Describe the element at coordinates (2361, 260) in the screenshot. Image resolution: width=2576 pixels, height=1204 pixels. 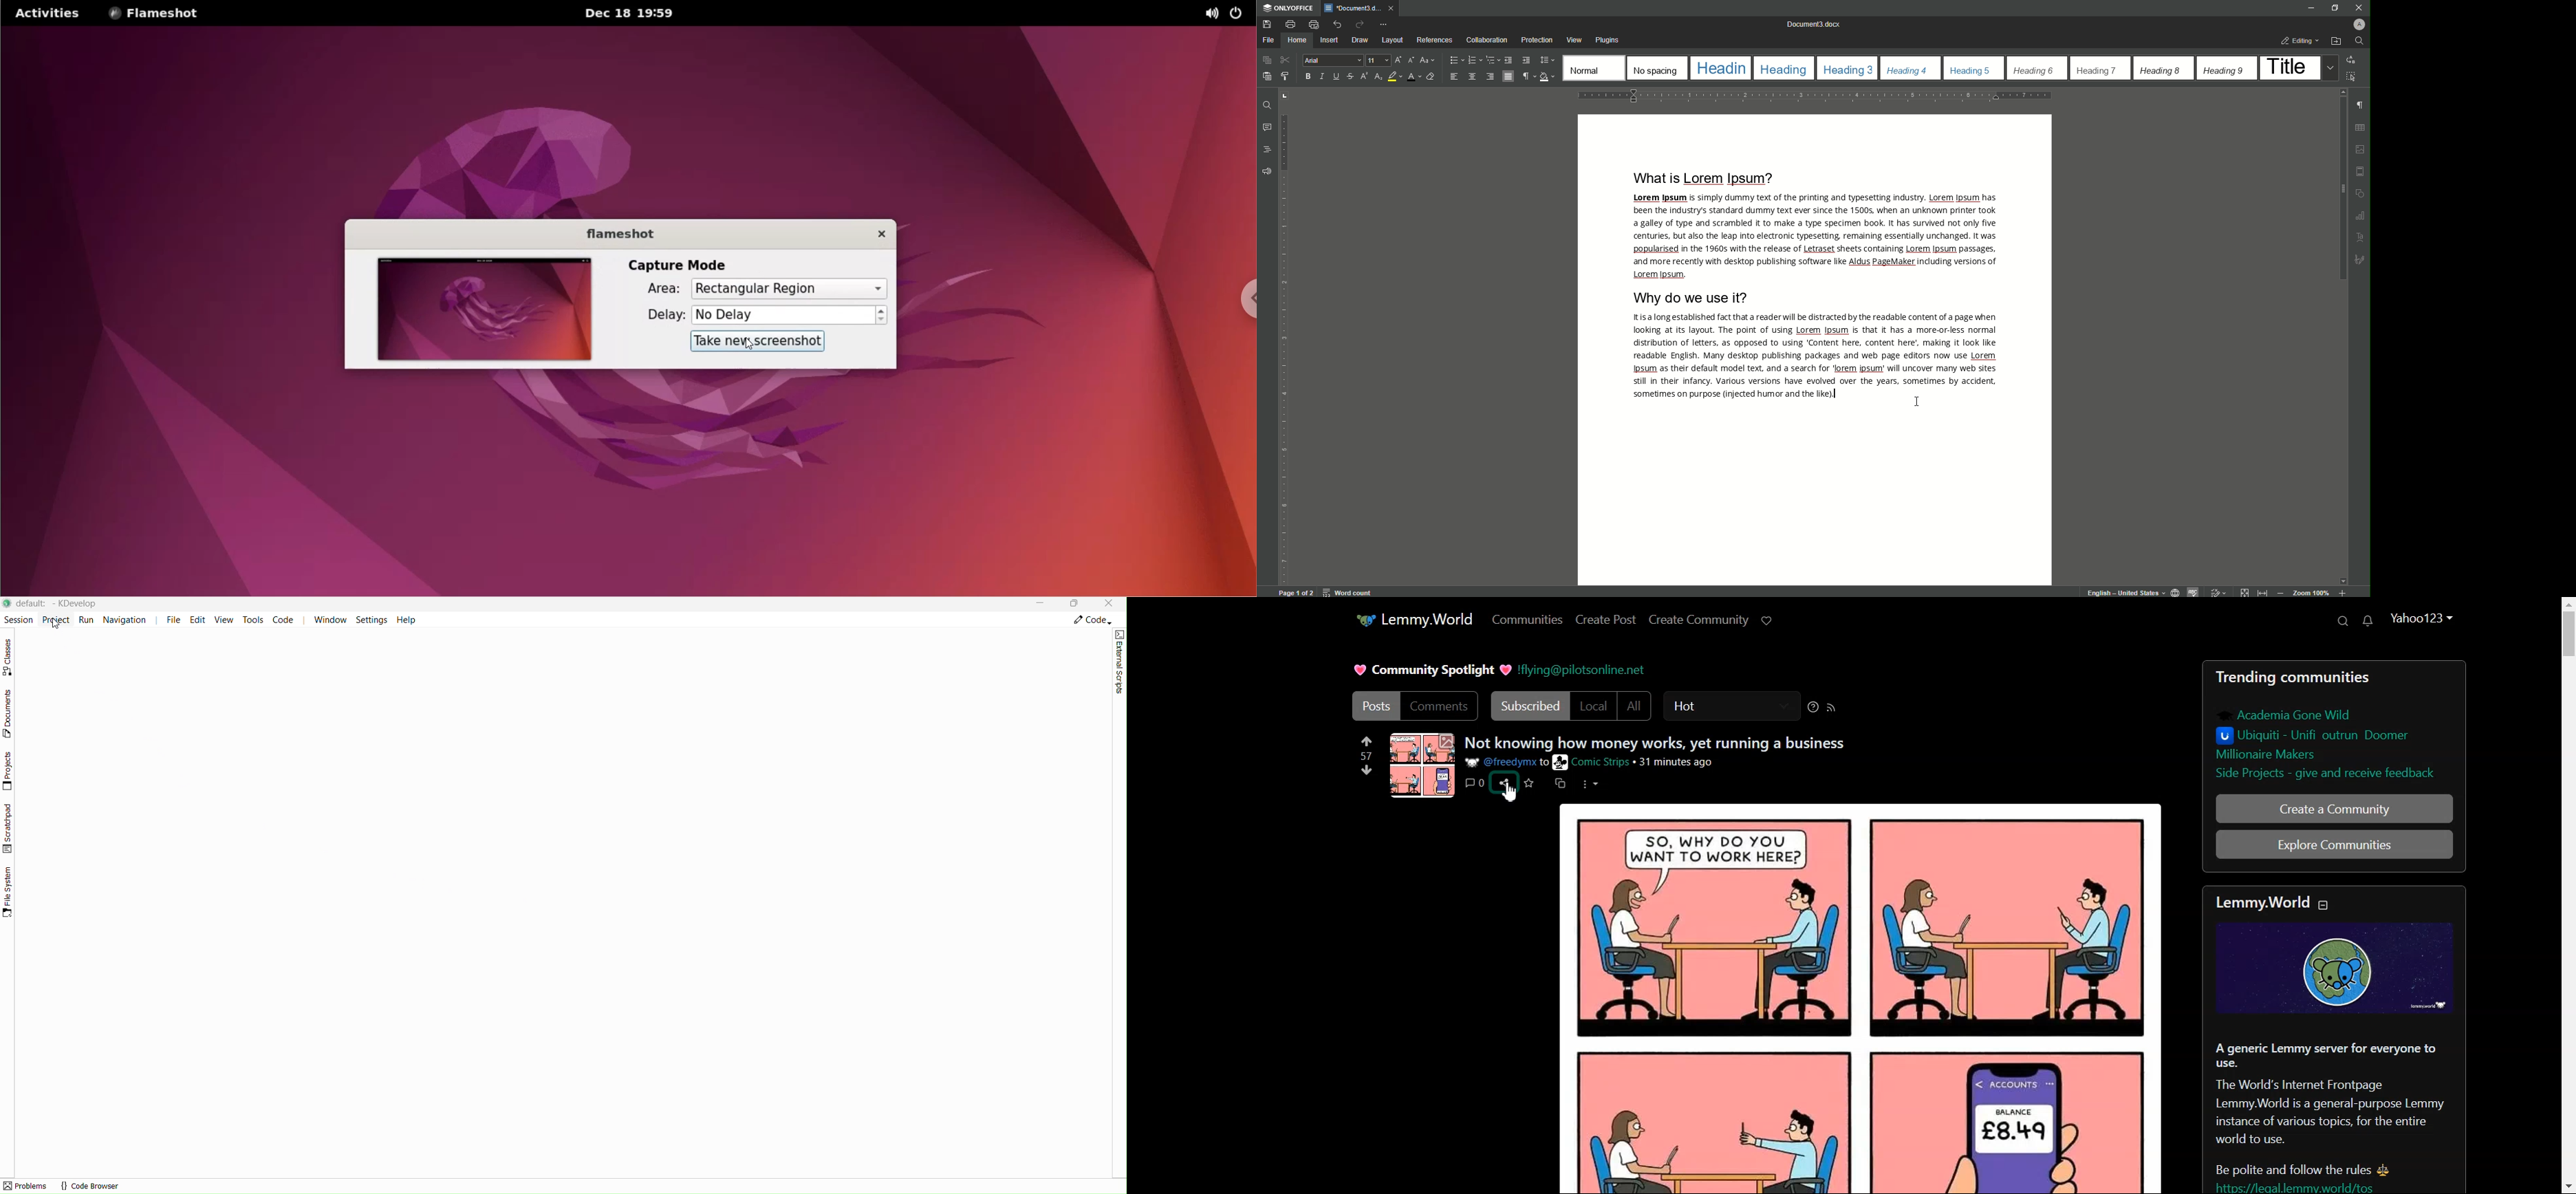
I see `sketch` at that location.